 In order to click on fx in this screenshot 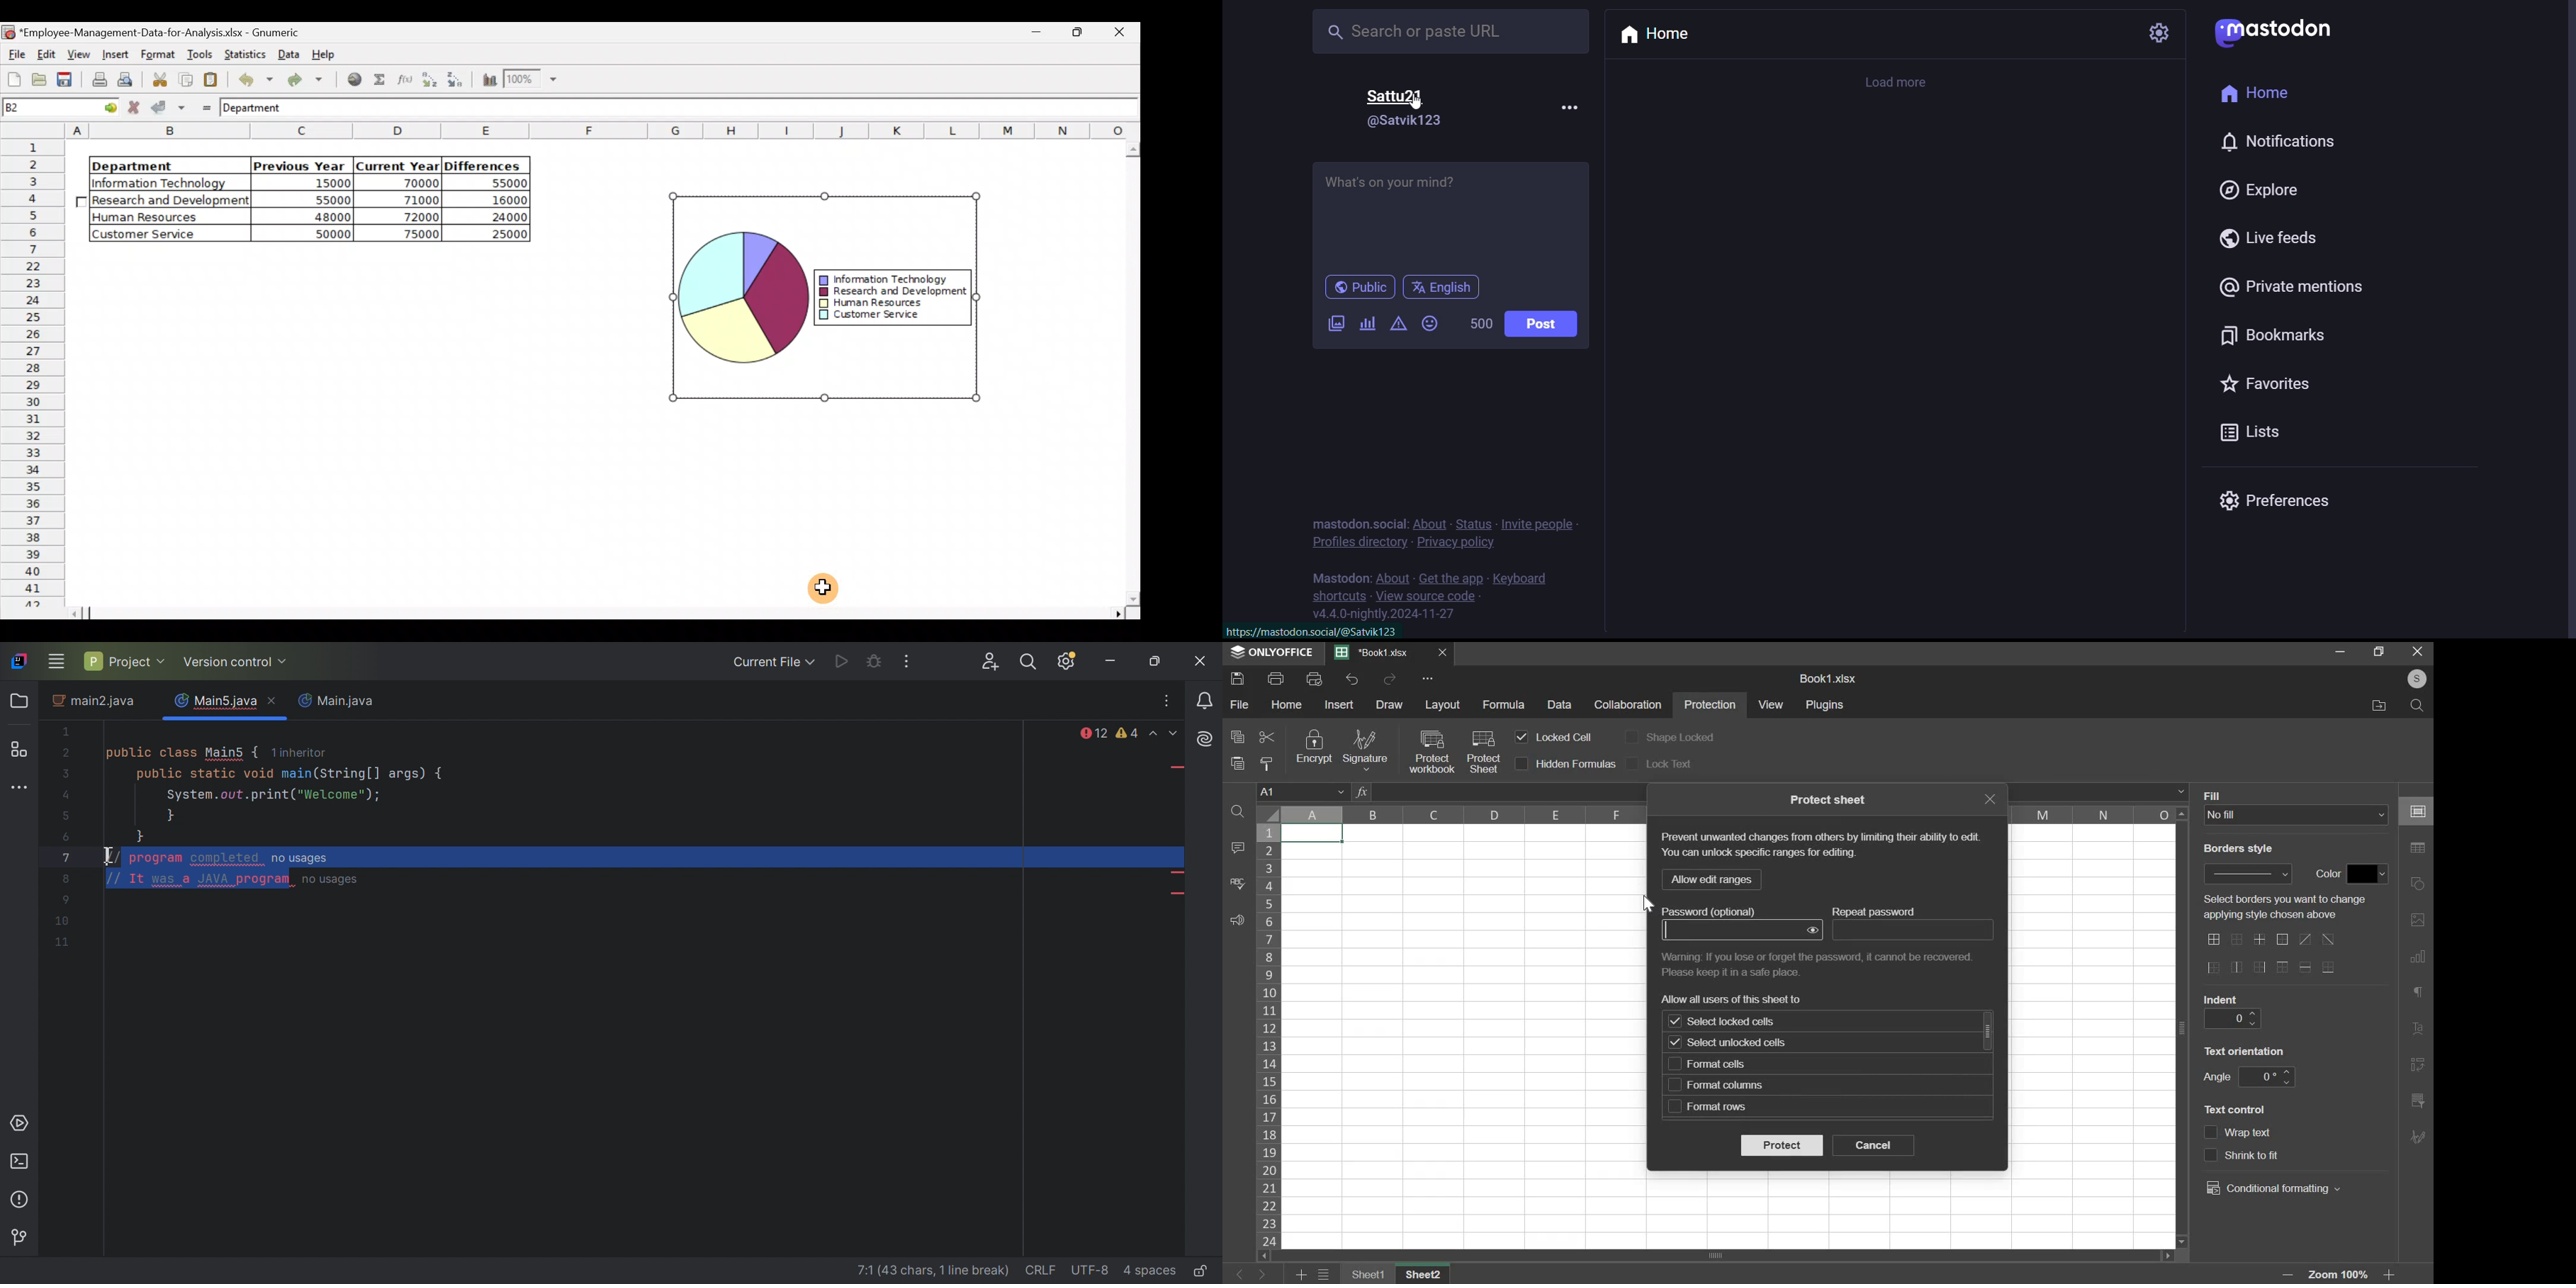, I will do `click(1361, 792)`.